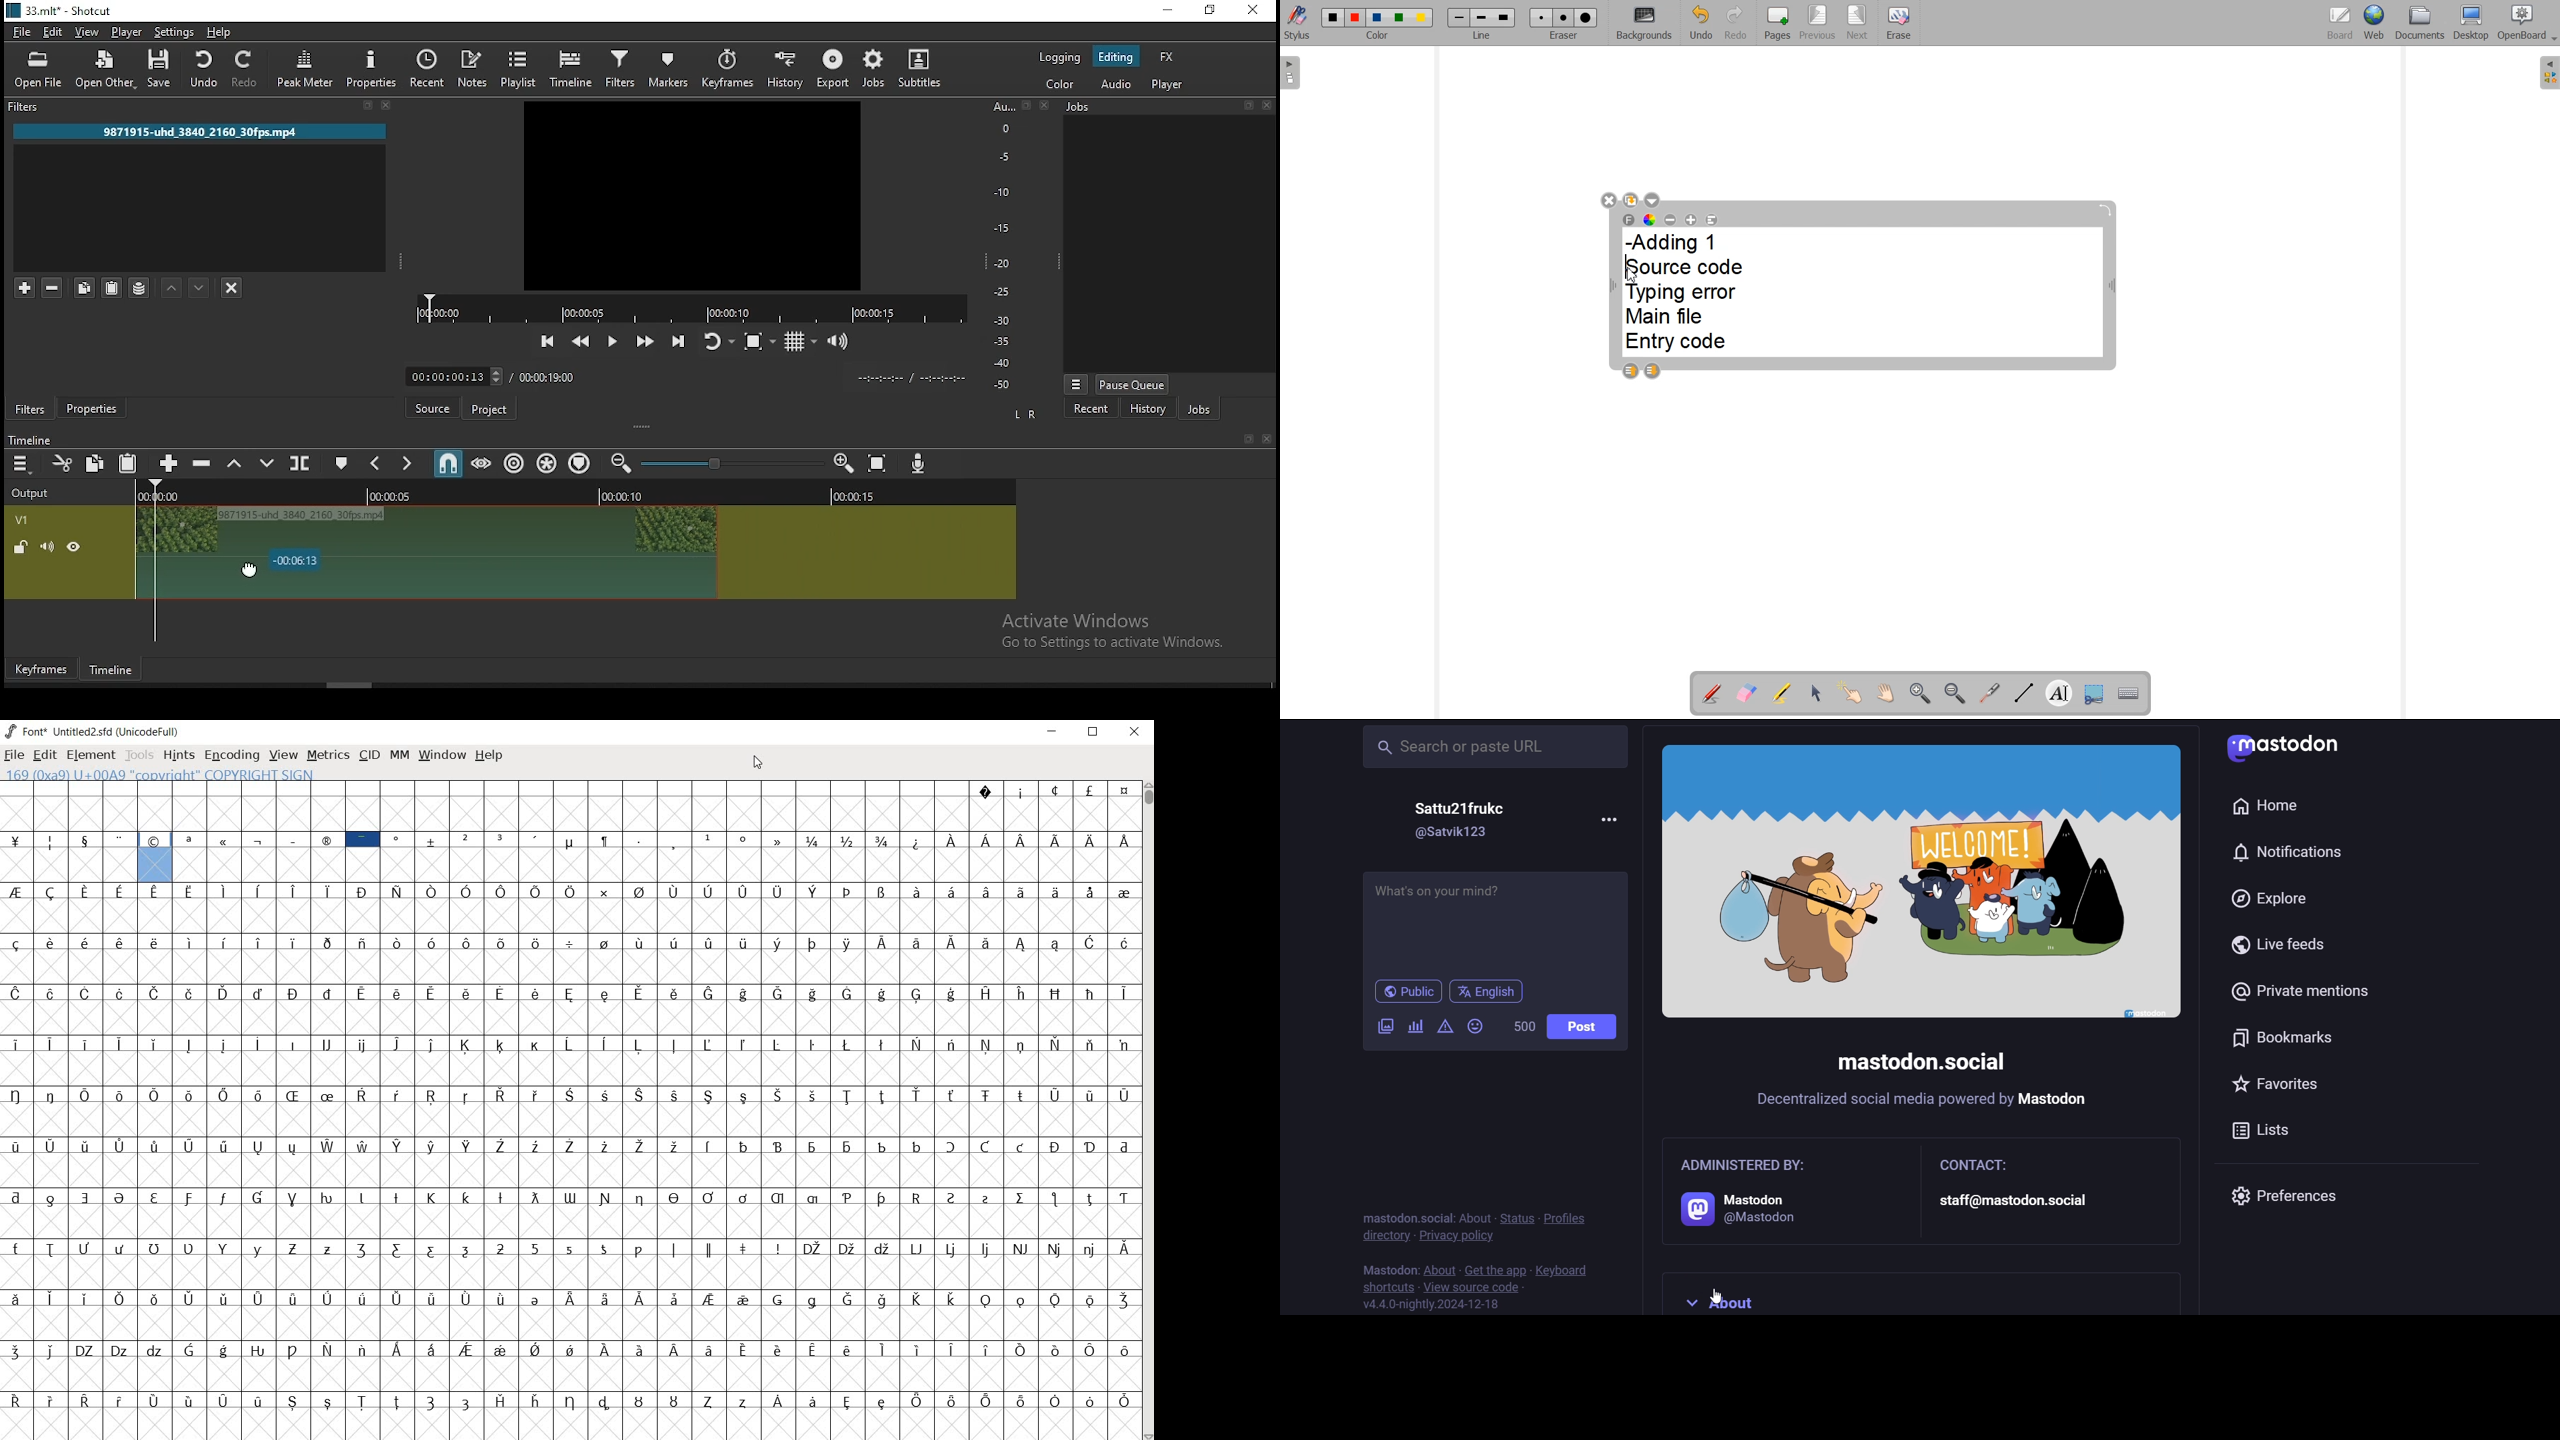 The image size is (2576, 1456). What do you see at coordinates (1206, 410) in the screenshot?
I see `jobs` at bounding box center [1206, 410].